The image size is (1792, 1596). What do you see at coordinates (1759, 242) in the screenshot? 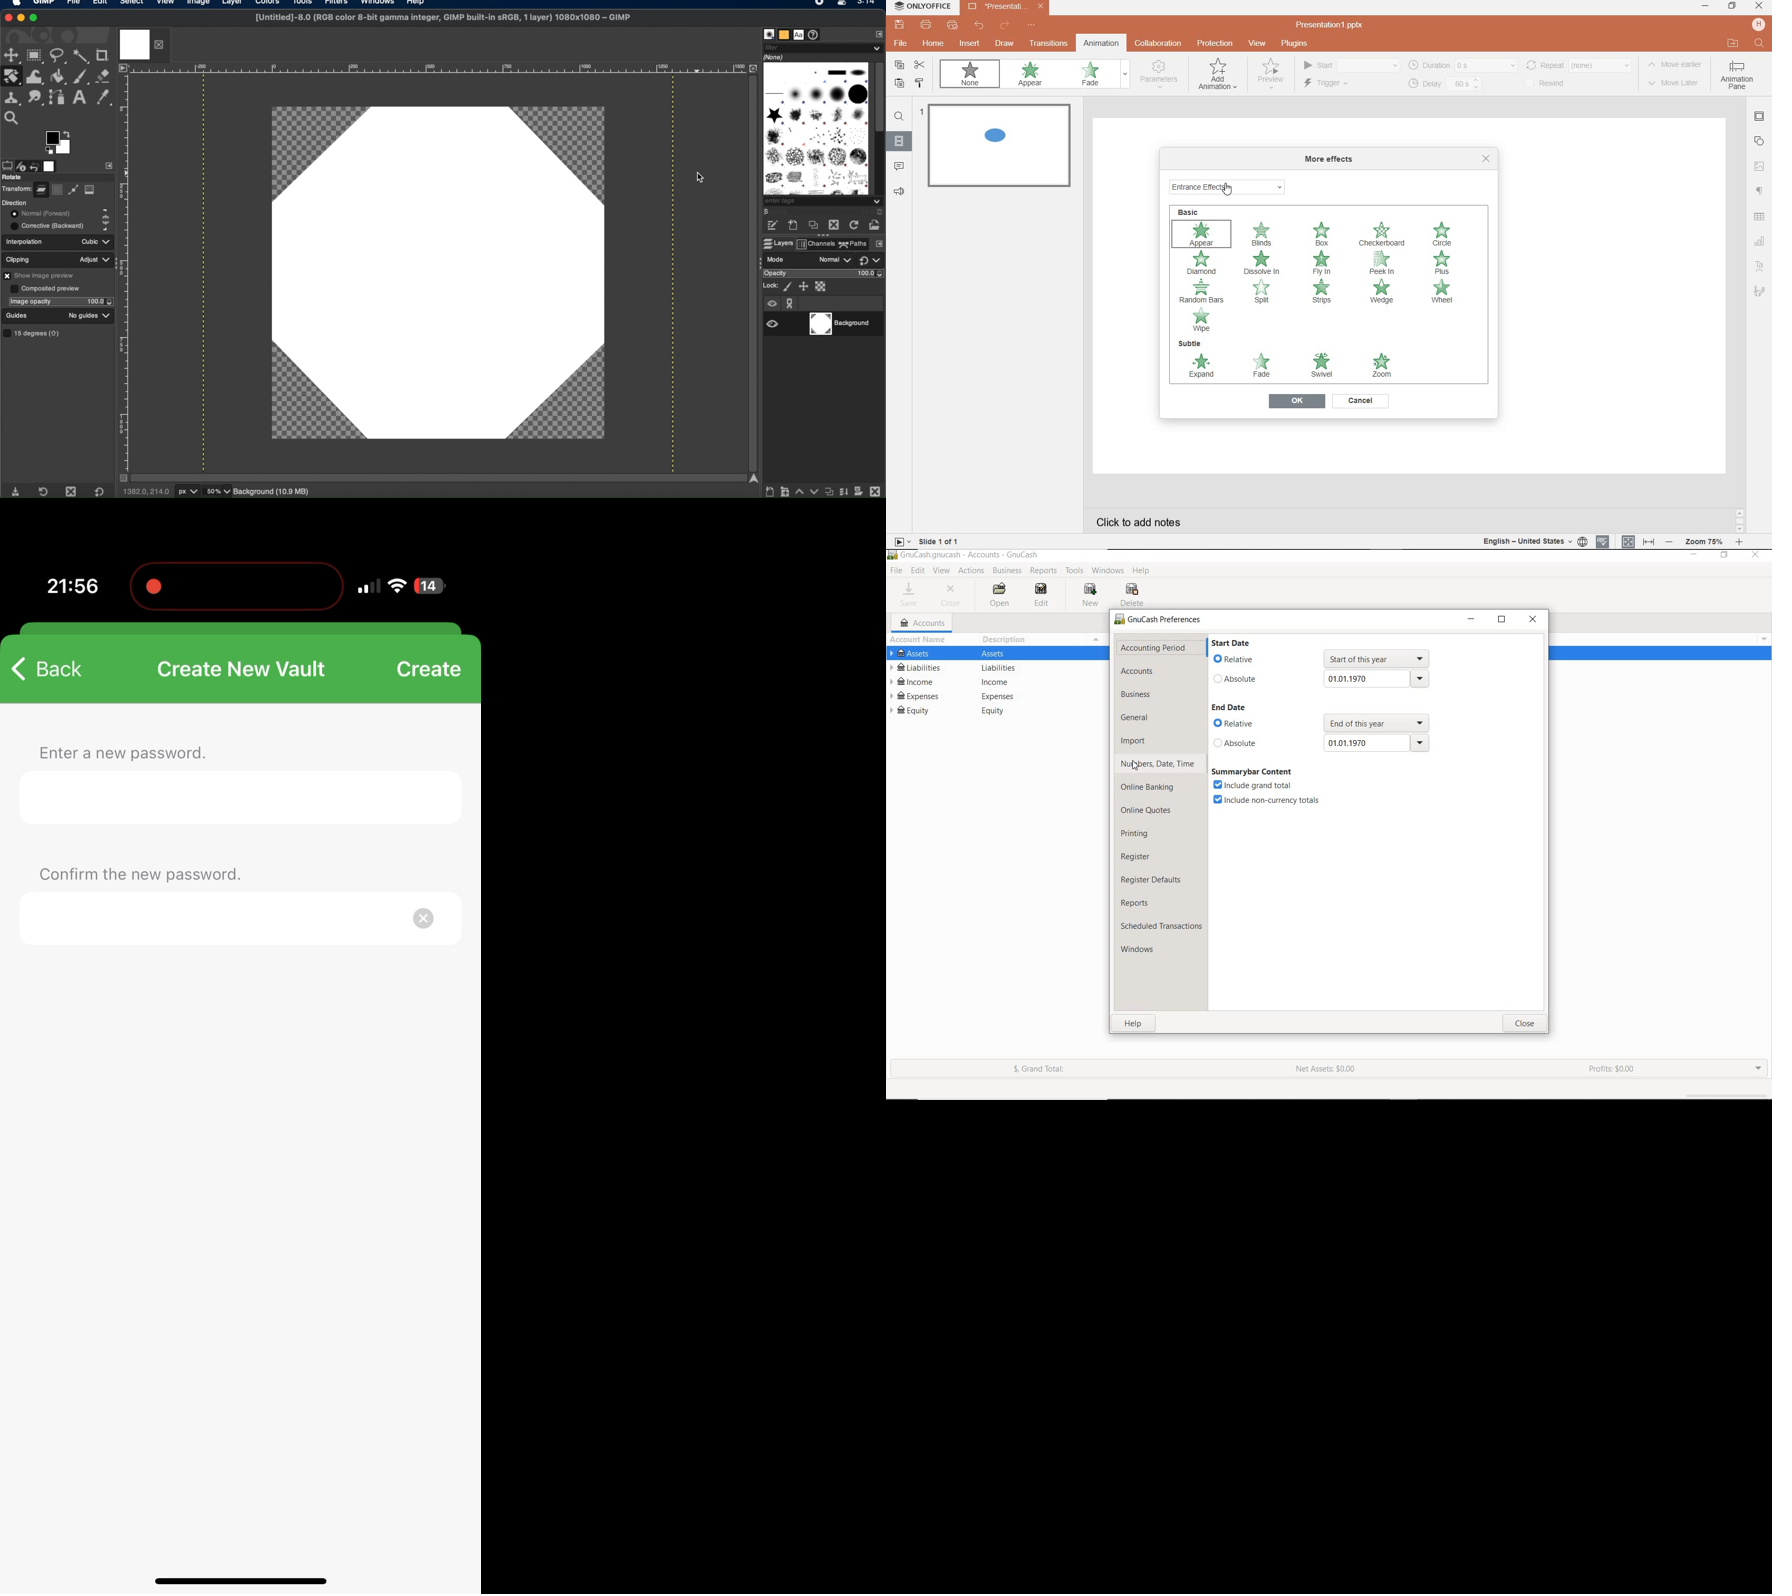
I see `chart settings` at bounding box center [1759, 242].